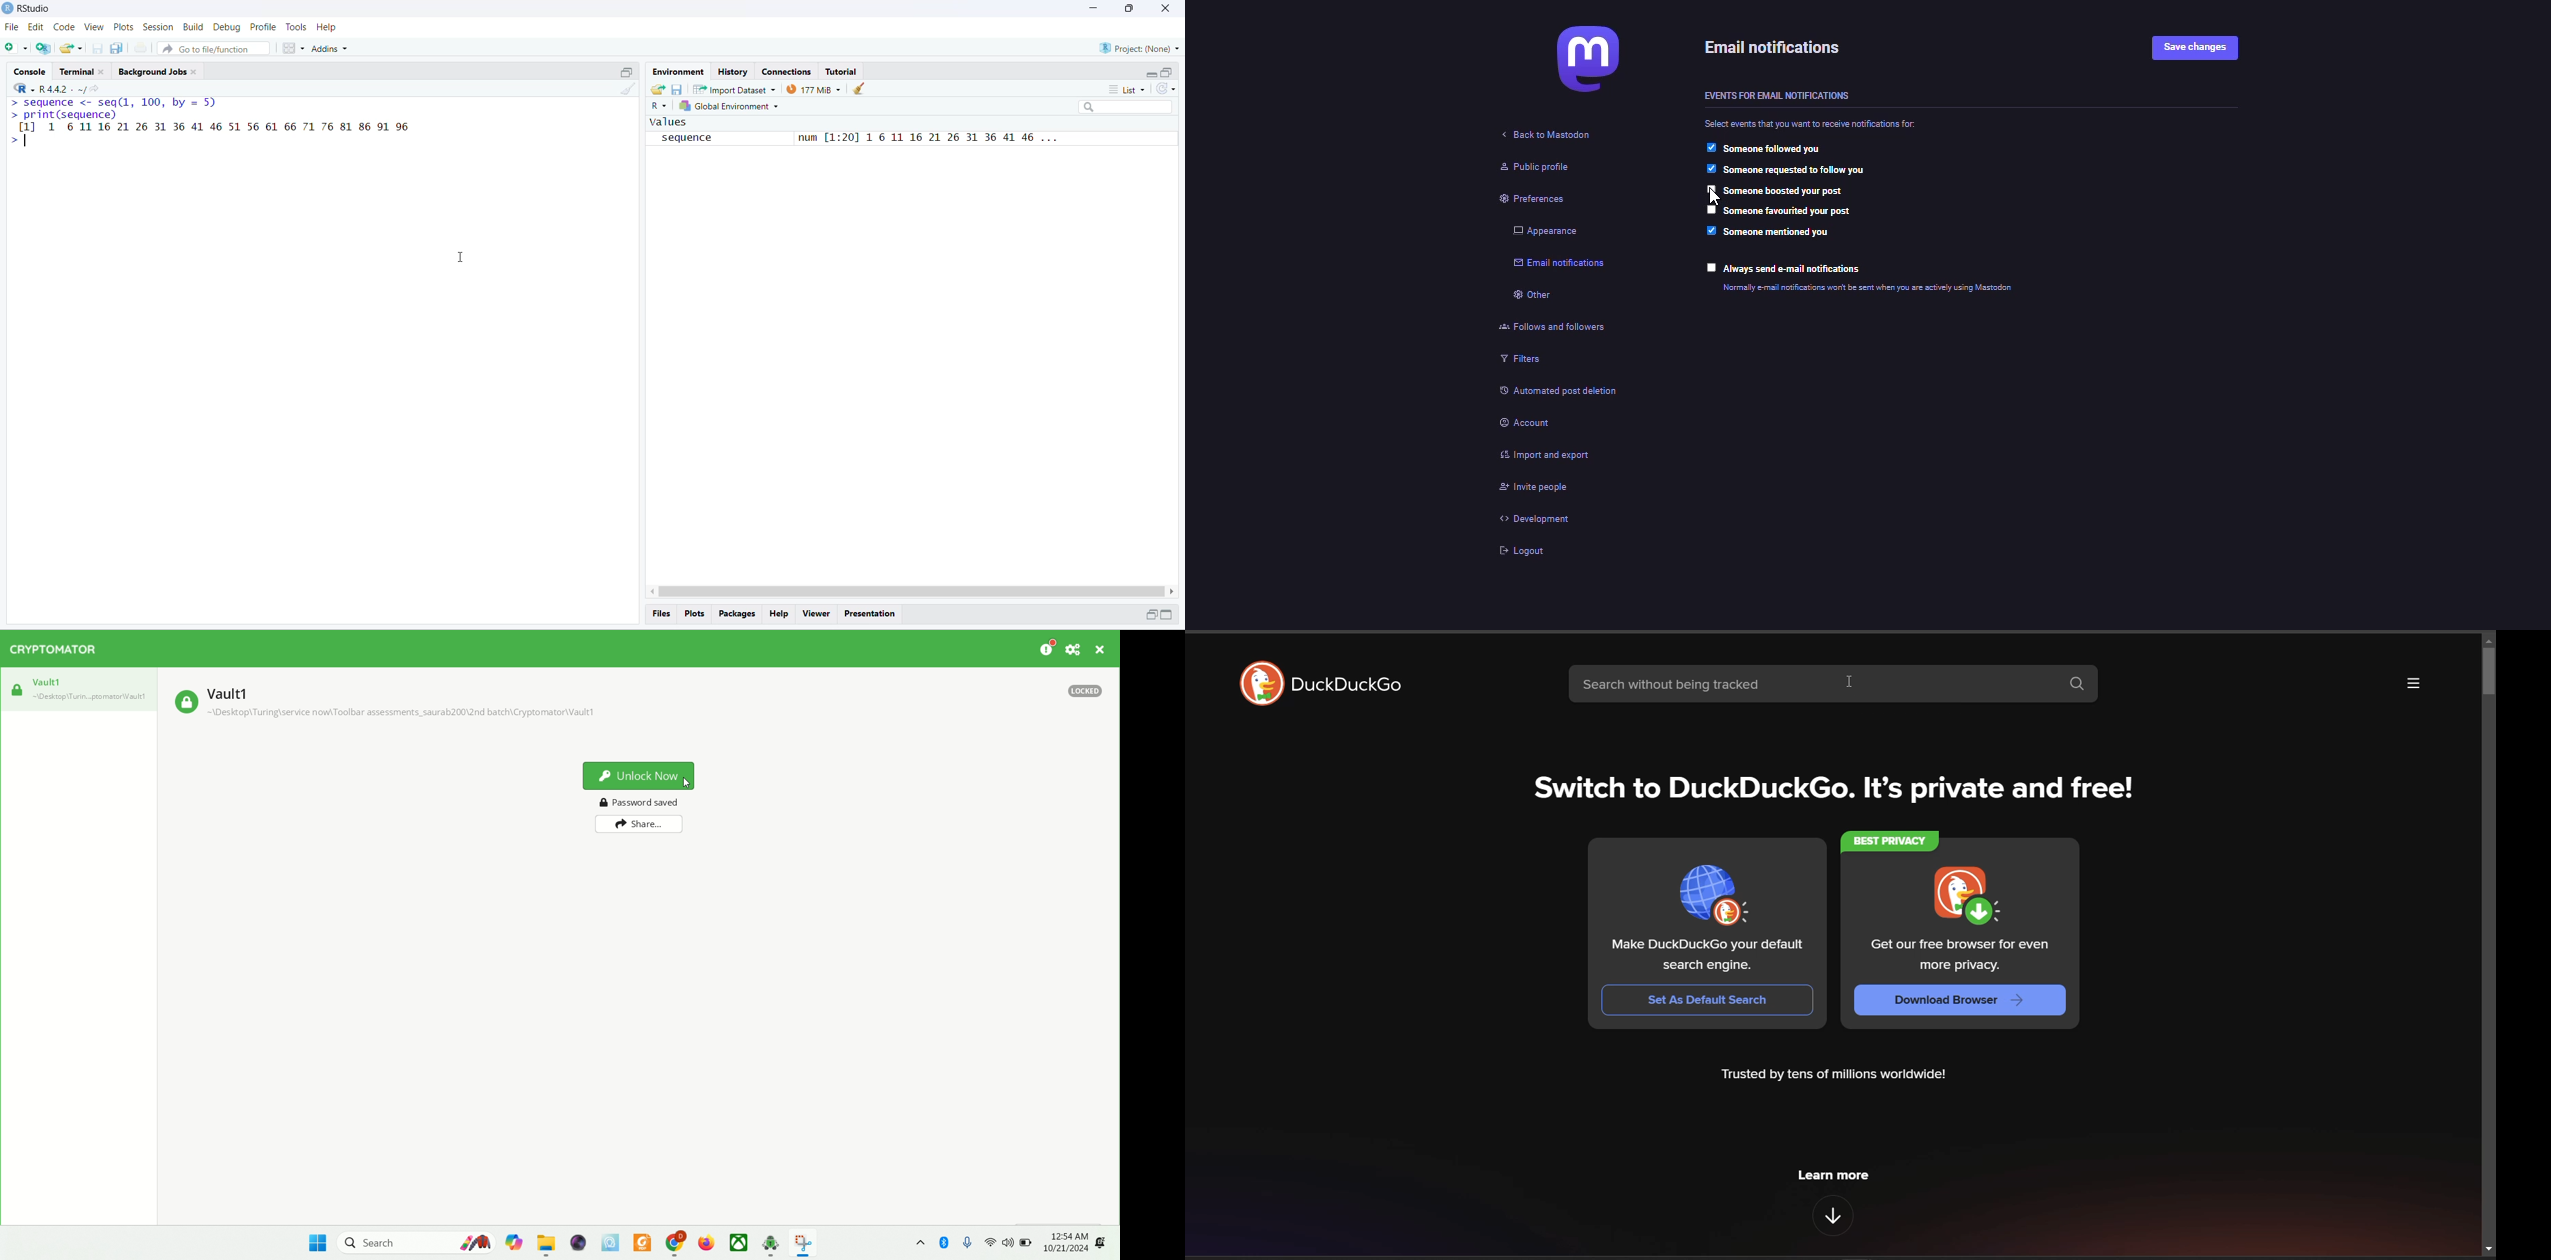 Image resolution: width=2576 pixels, height=1260 pixels. Describe the element at coordinates (326, 28) in the screenshot. I see `help` at that location.